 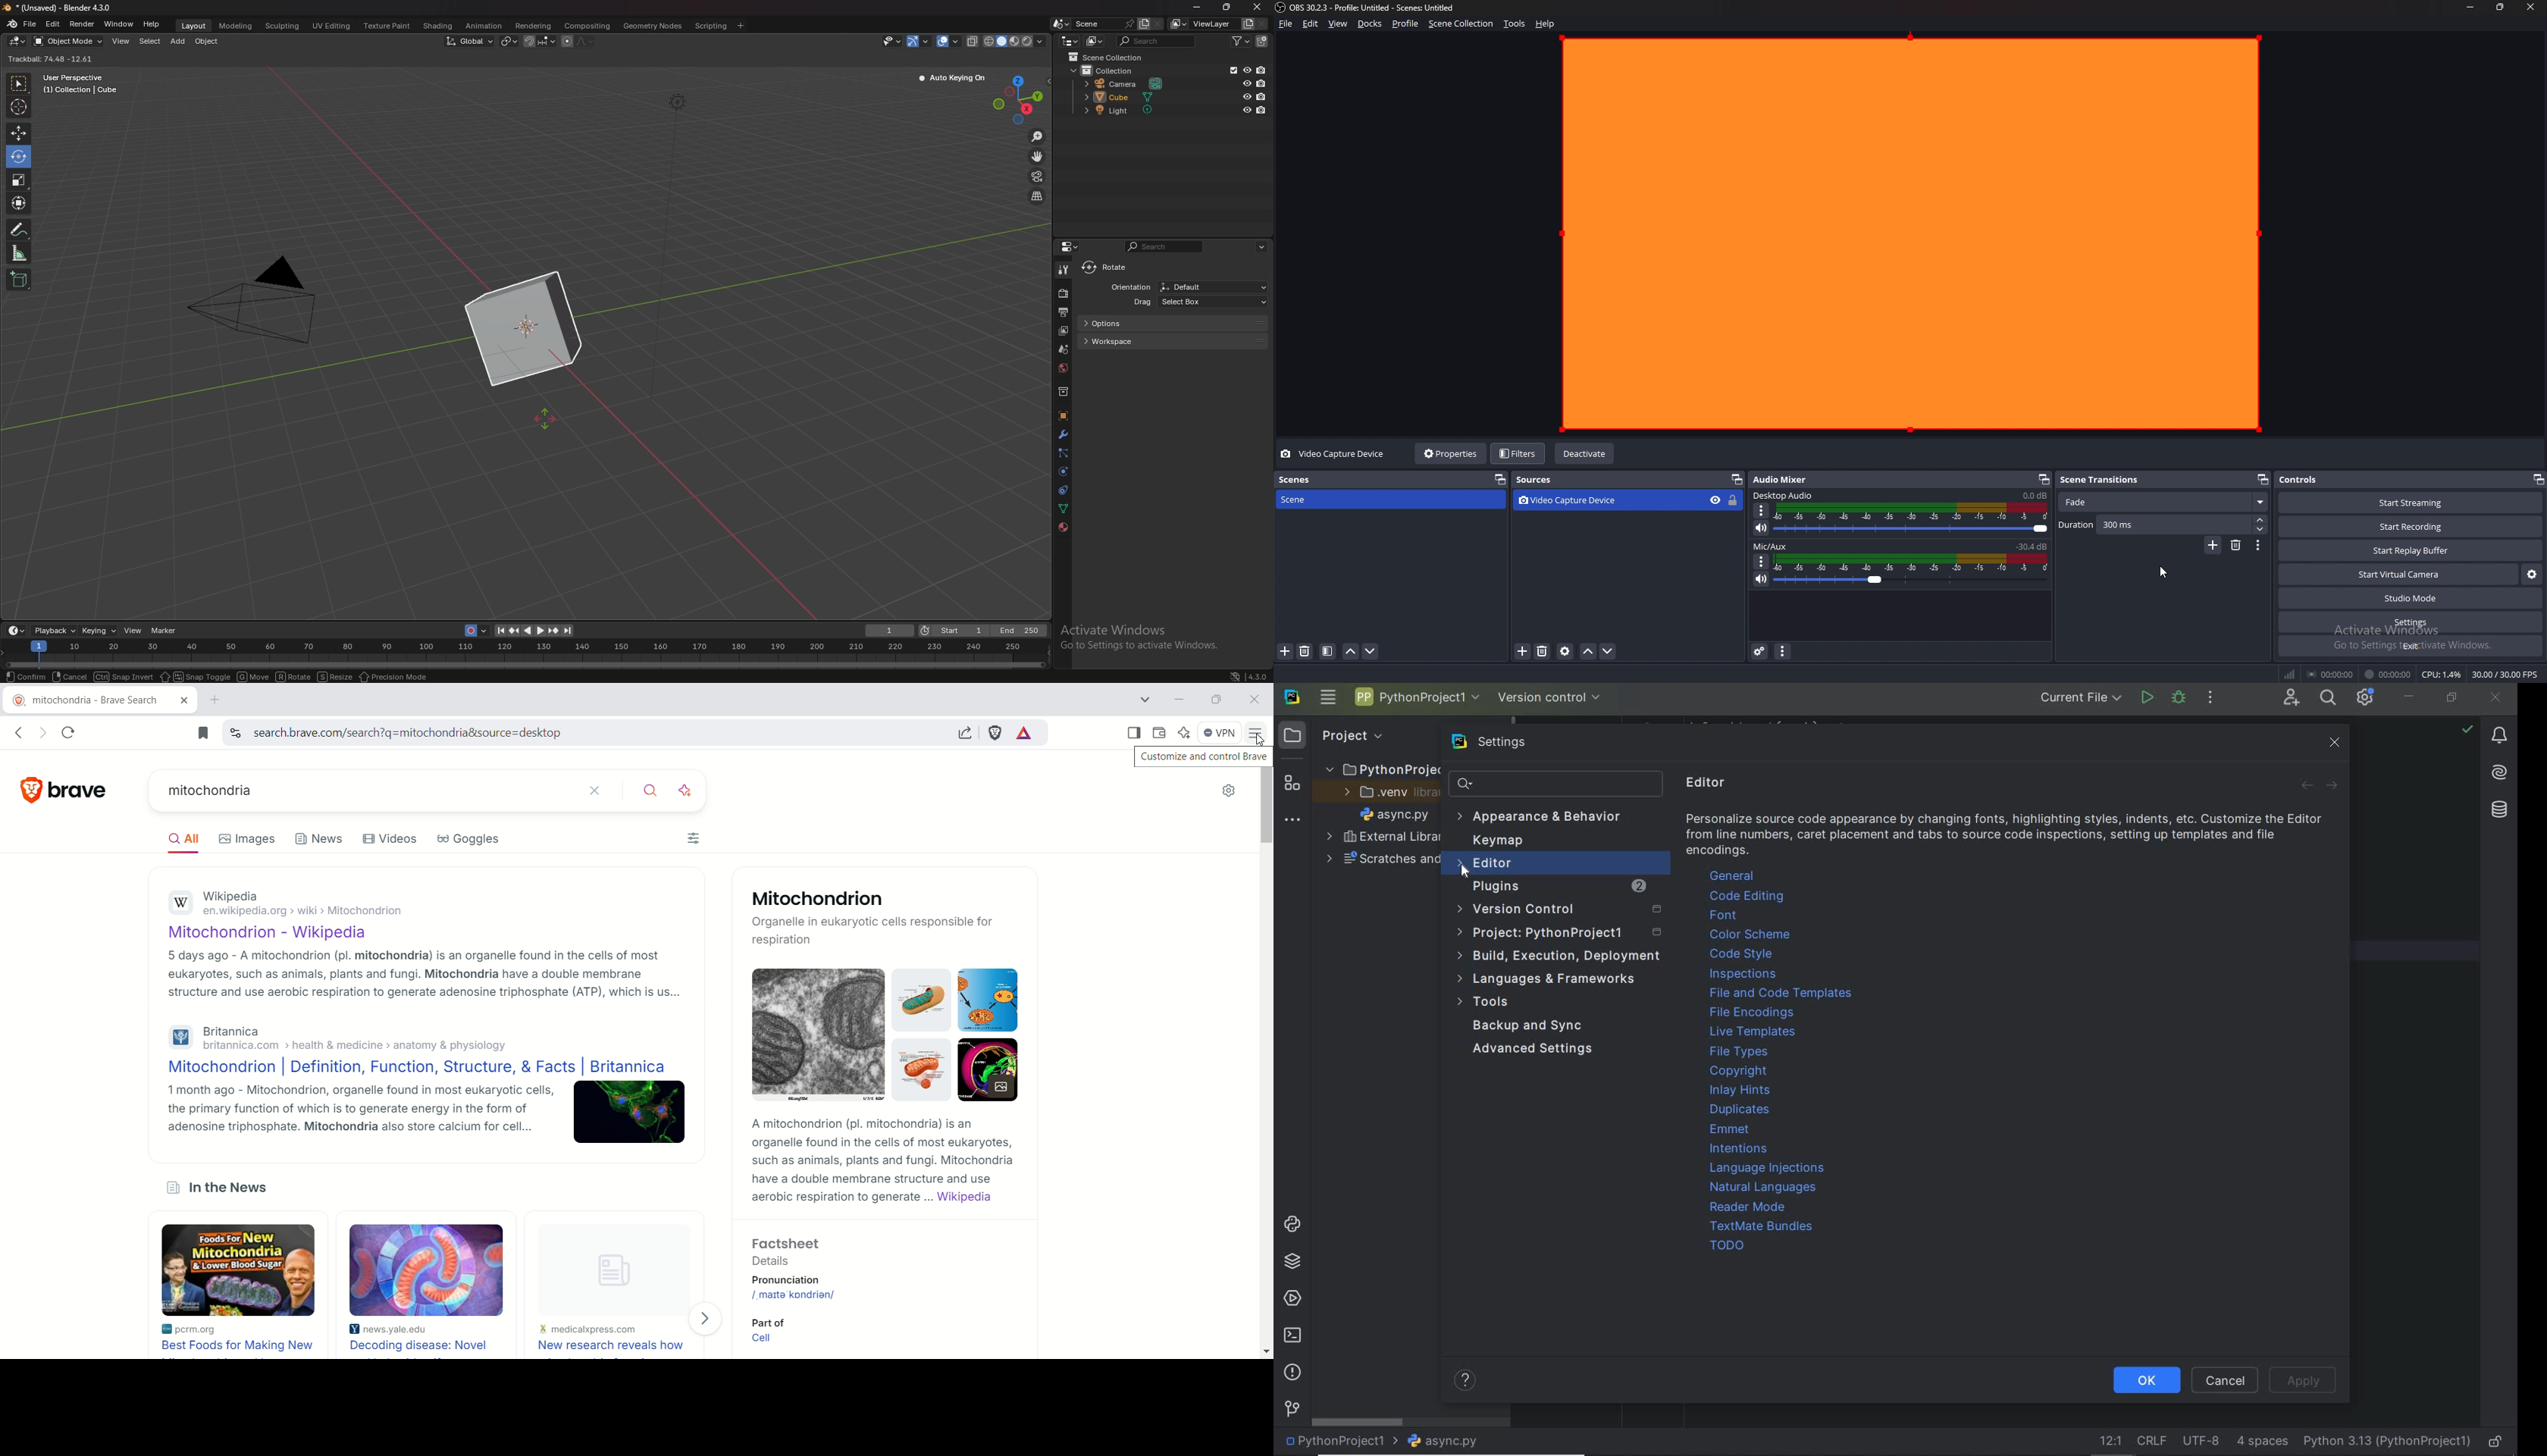 I want to click on snap toggle, so click(x=193, y=676).